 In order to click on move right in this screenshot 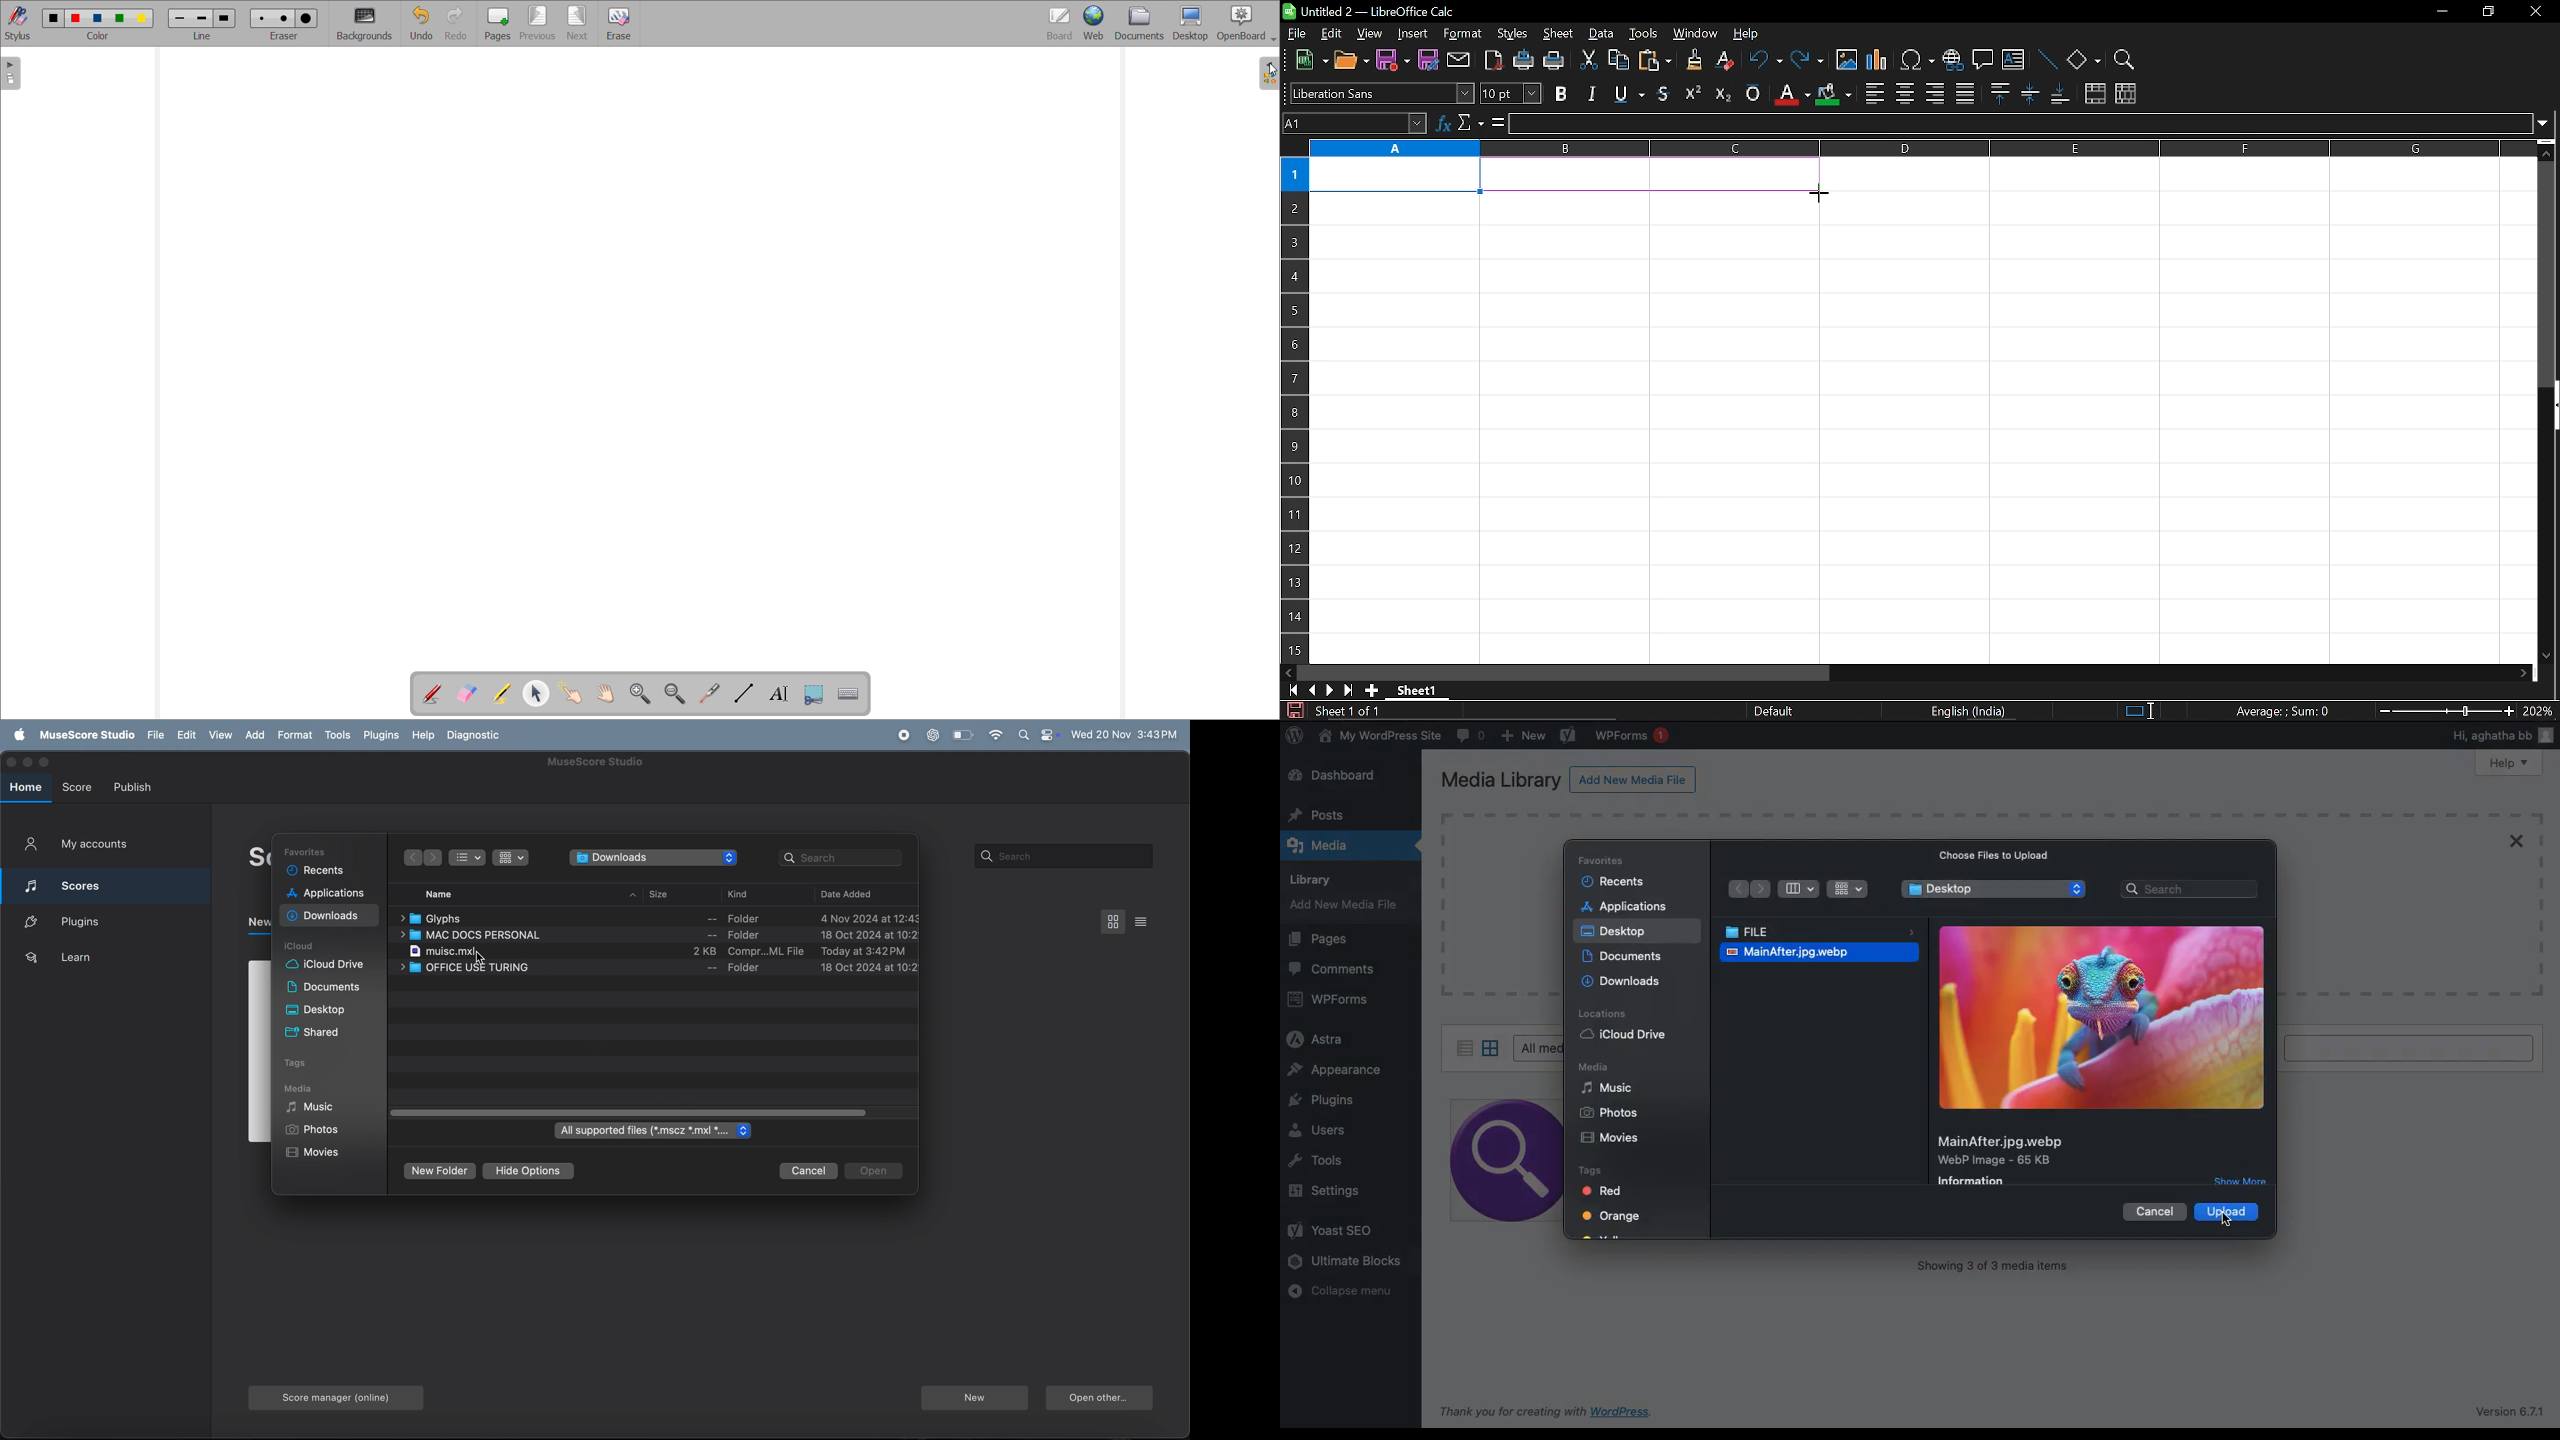, I will do `click(2525, 672)`.